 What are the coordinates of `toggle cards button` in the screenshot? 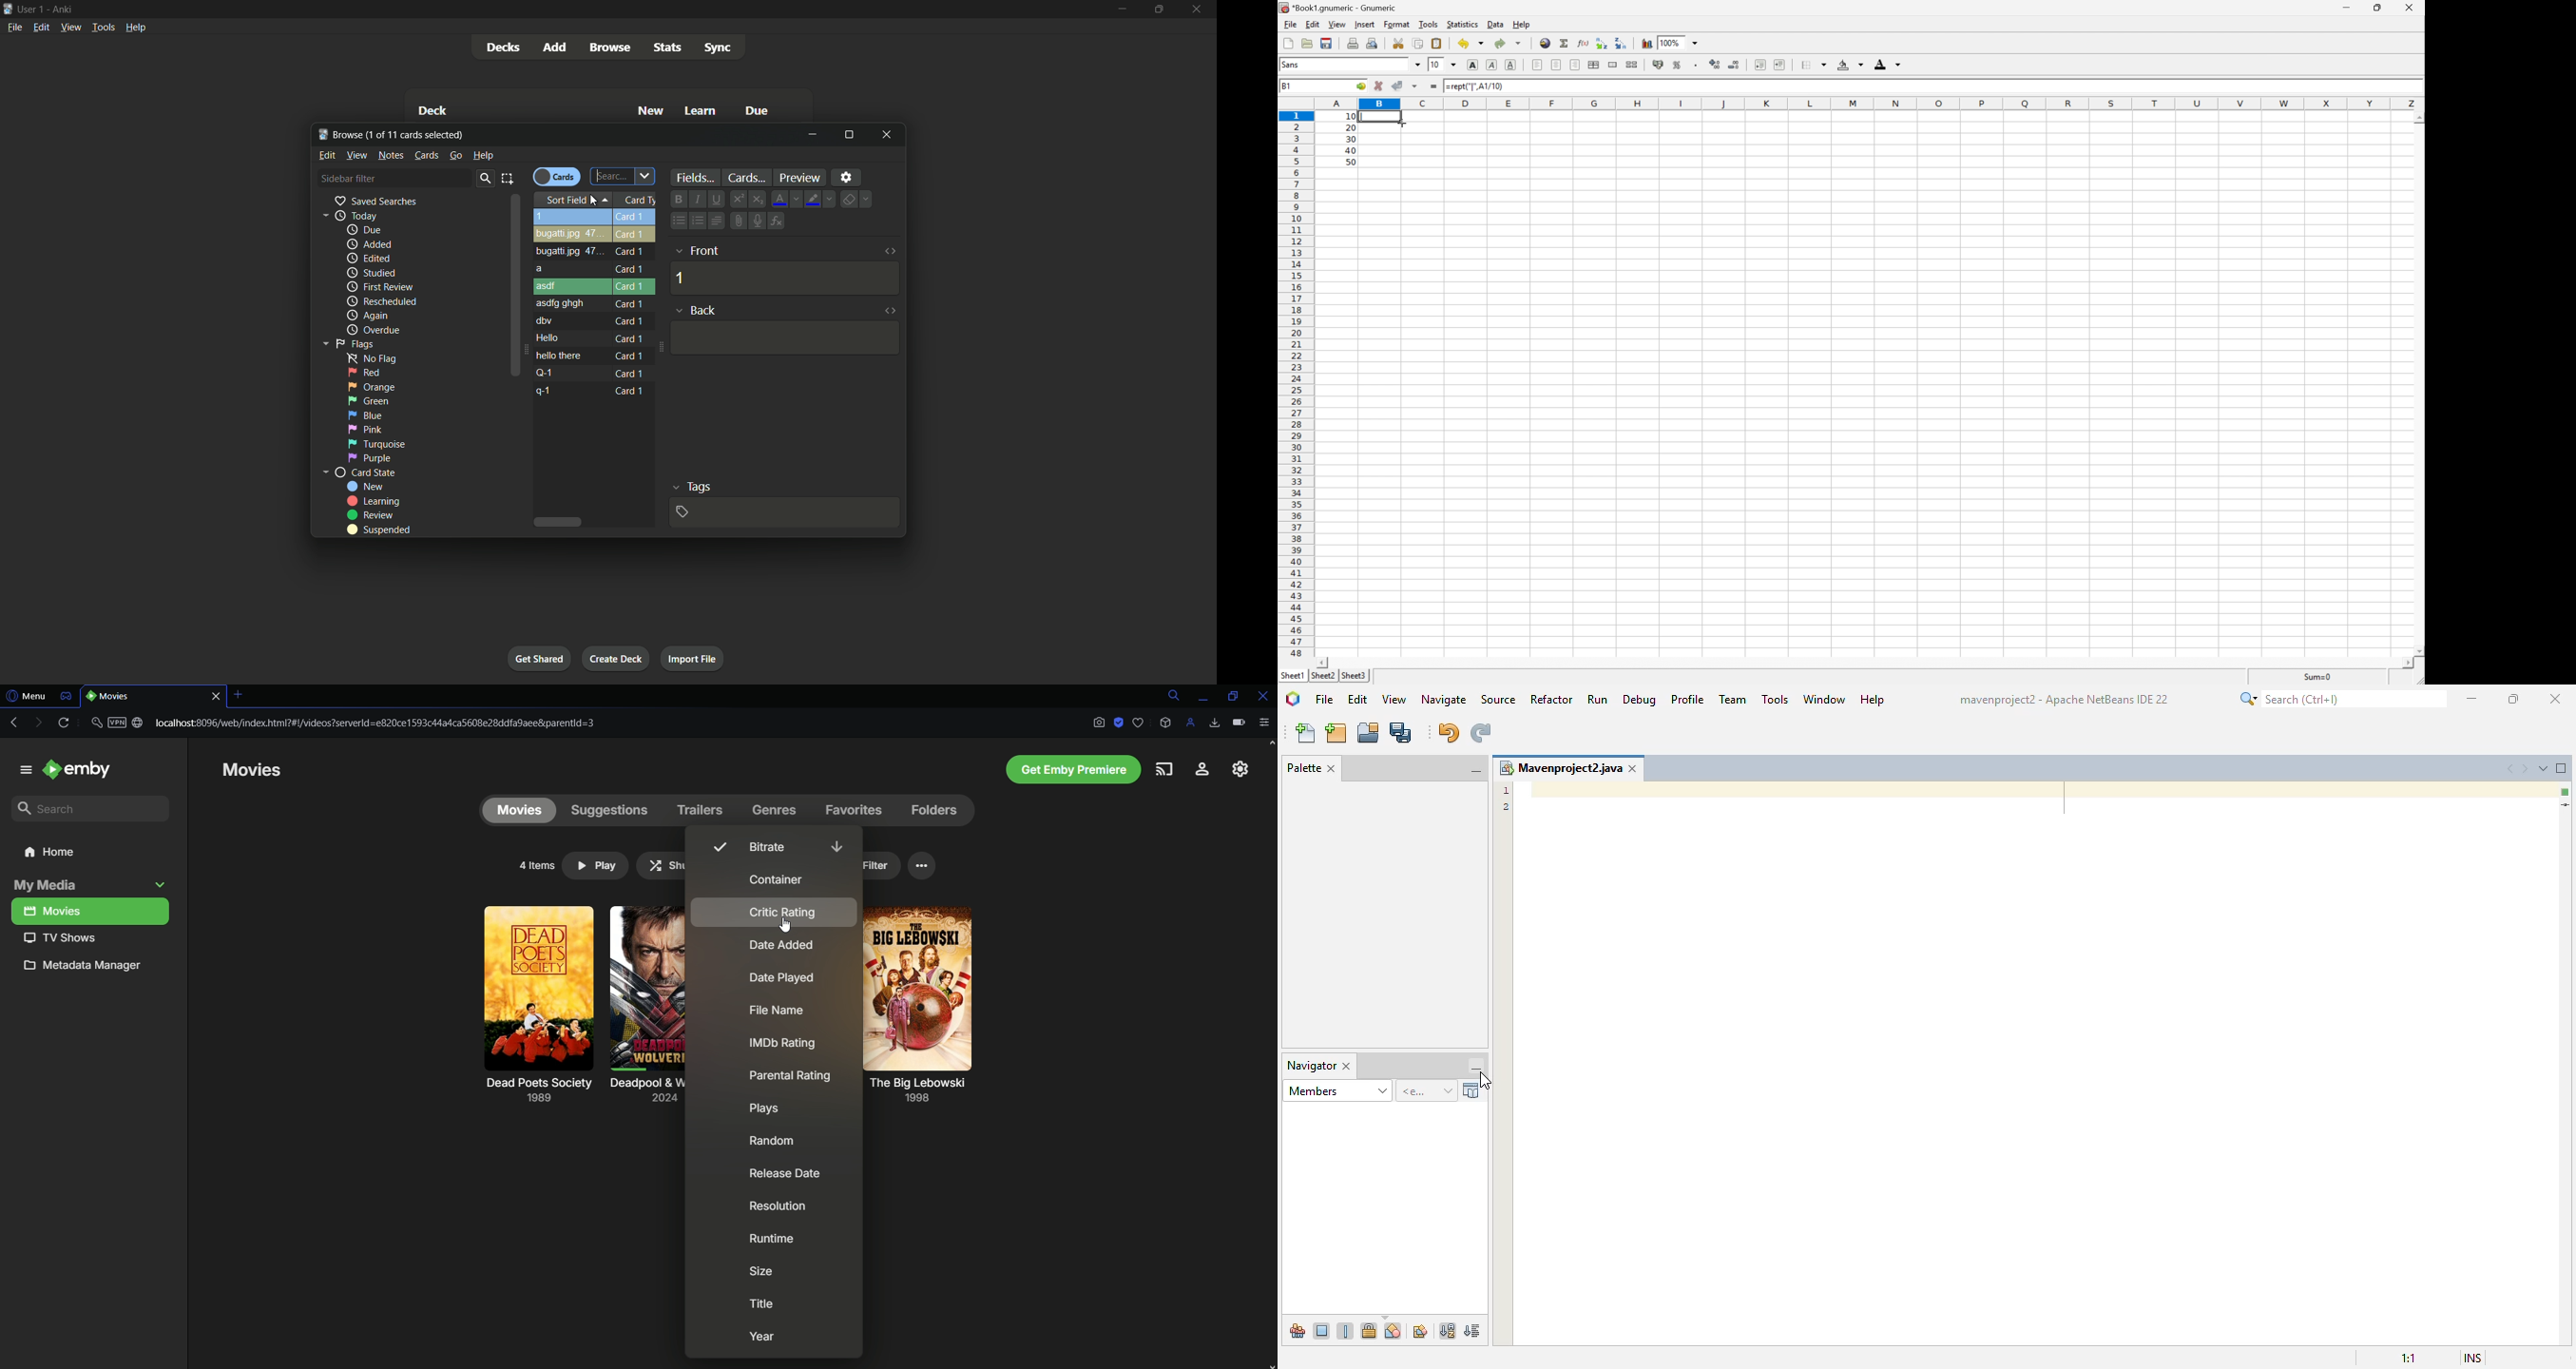 It's located at (556, 176).